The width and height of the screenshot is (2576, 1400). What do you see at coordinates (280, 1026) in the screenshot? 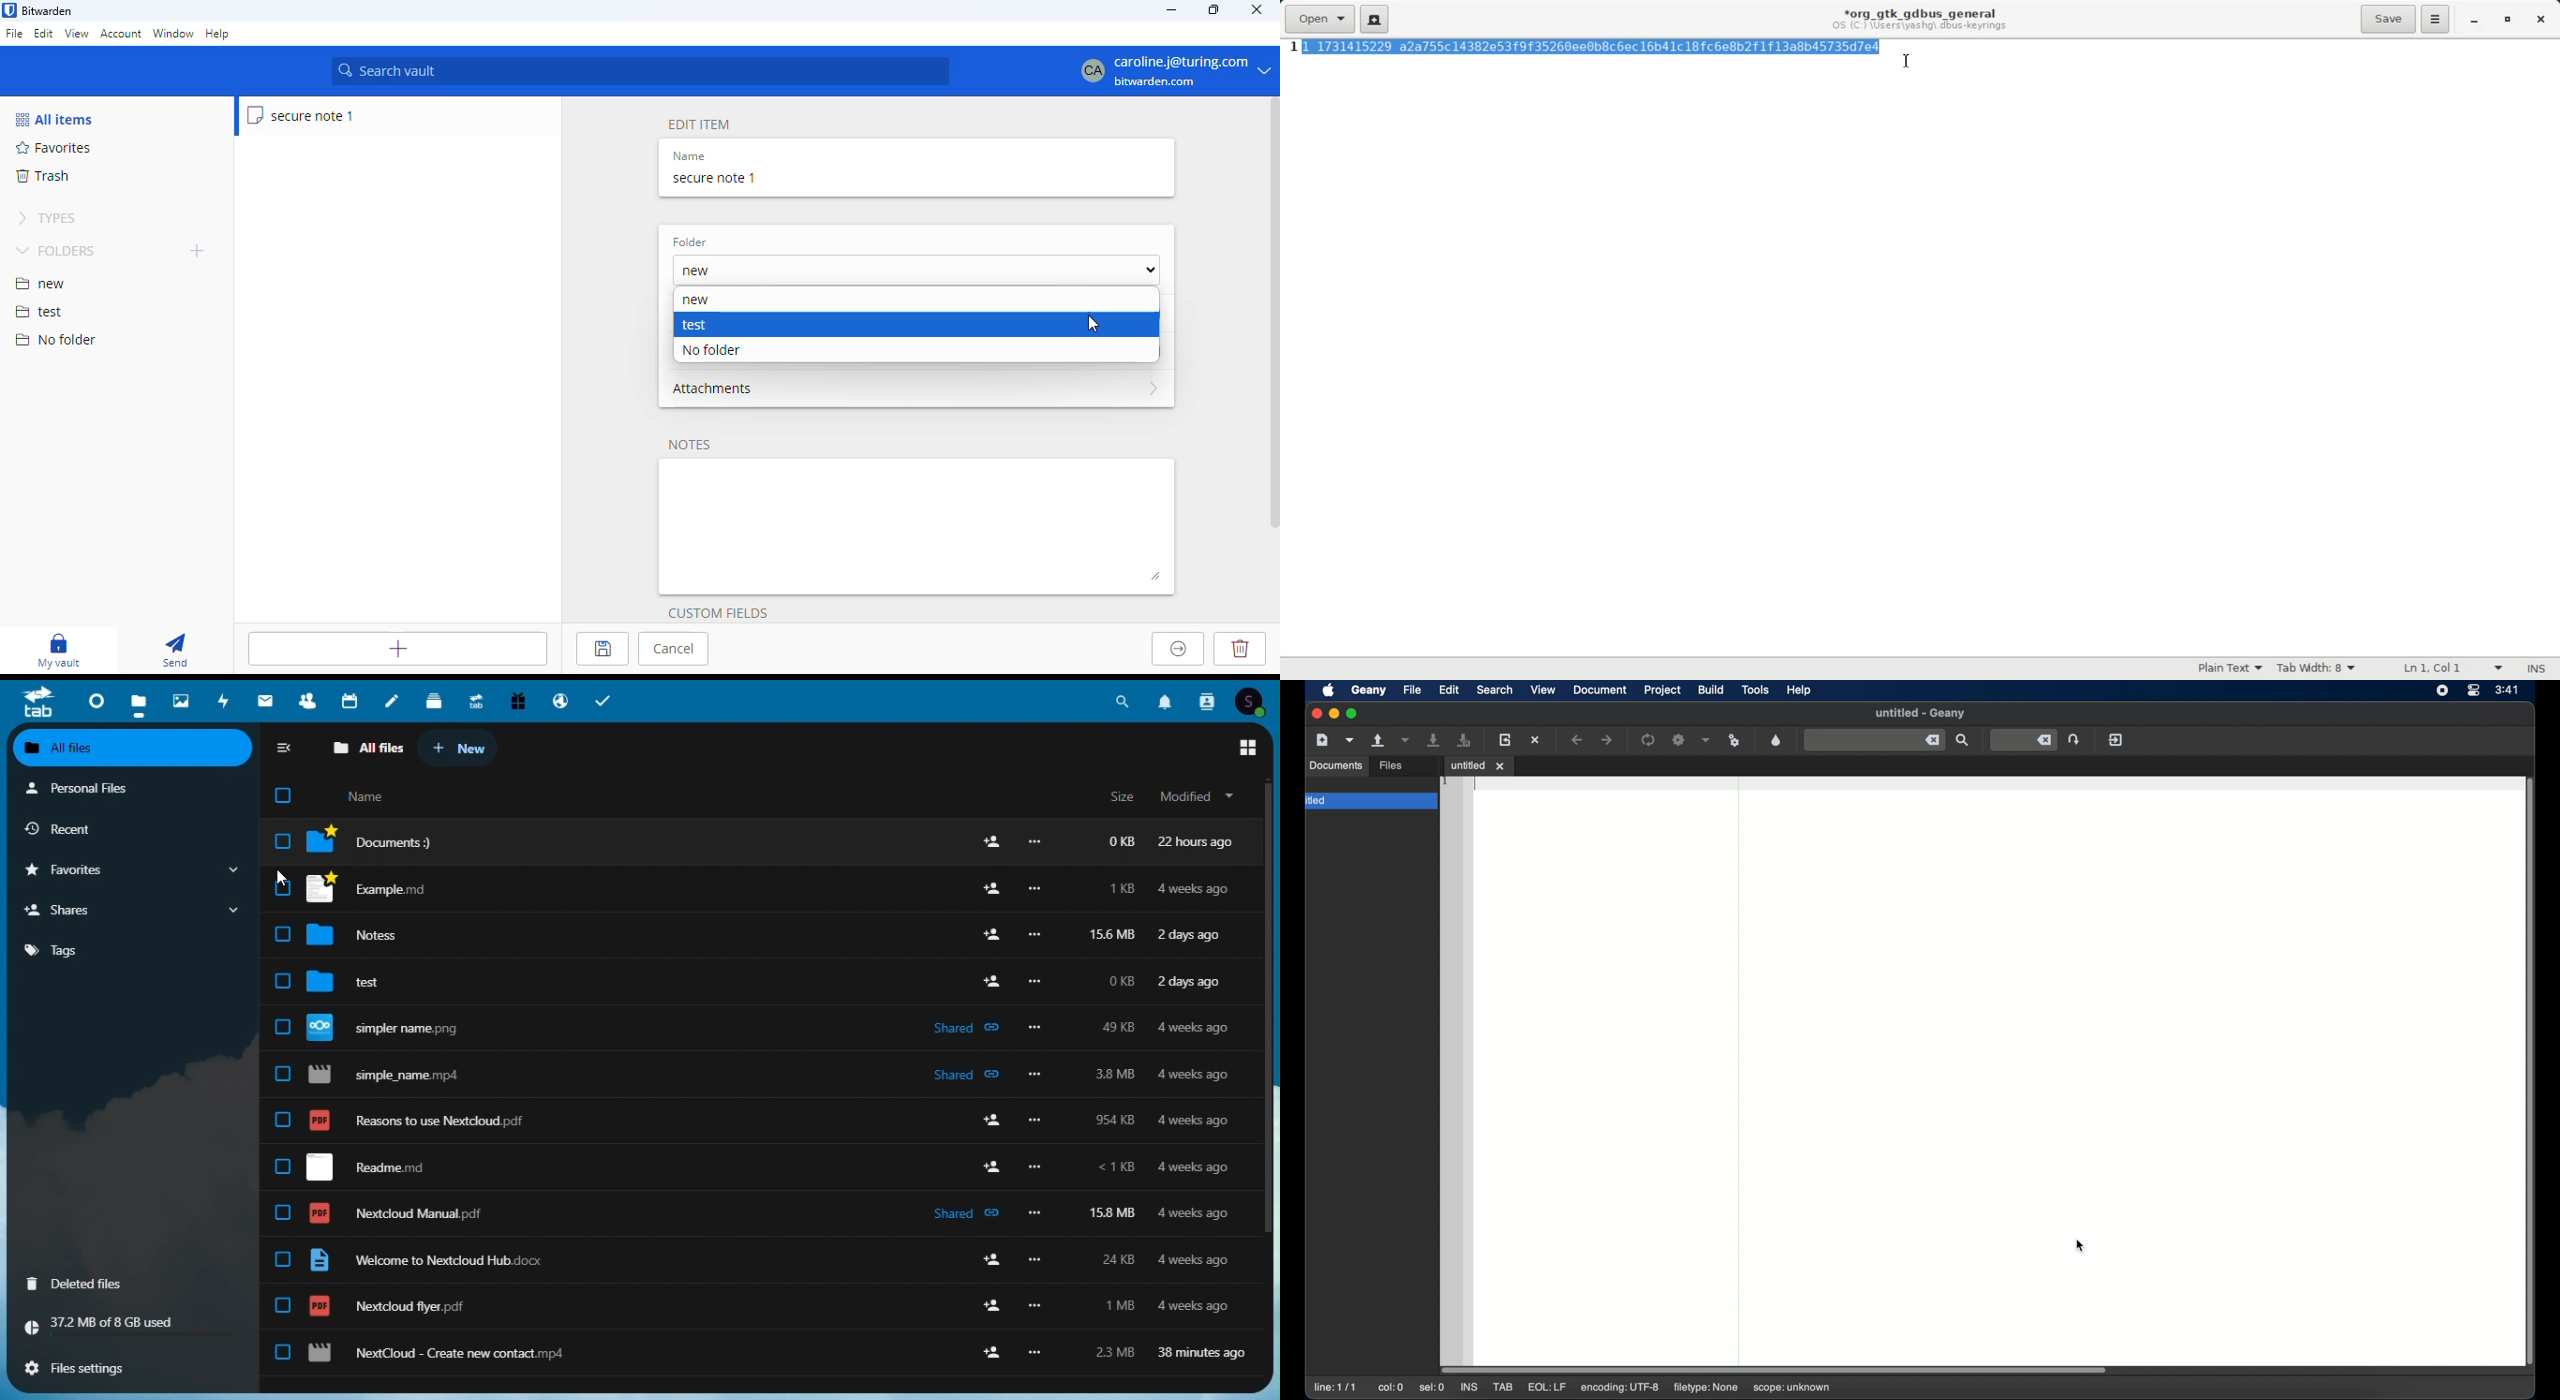
I see `check box` at bounding box center [280, 1026].